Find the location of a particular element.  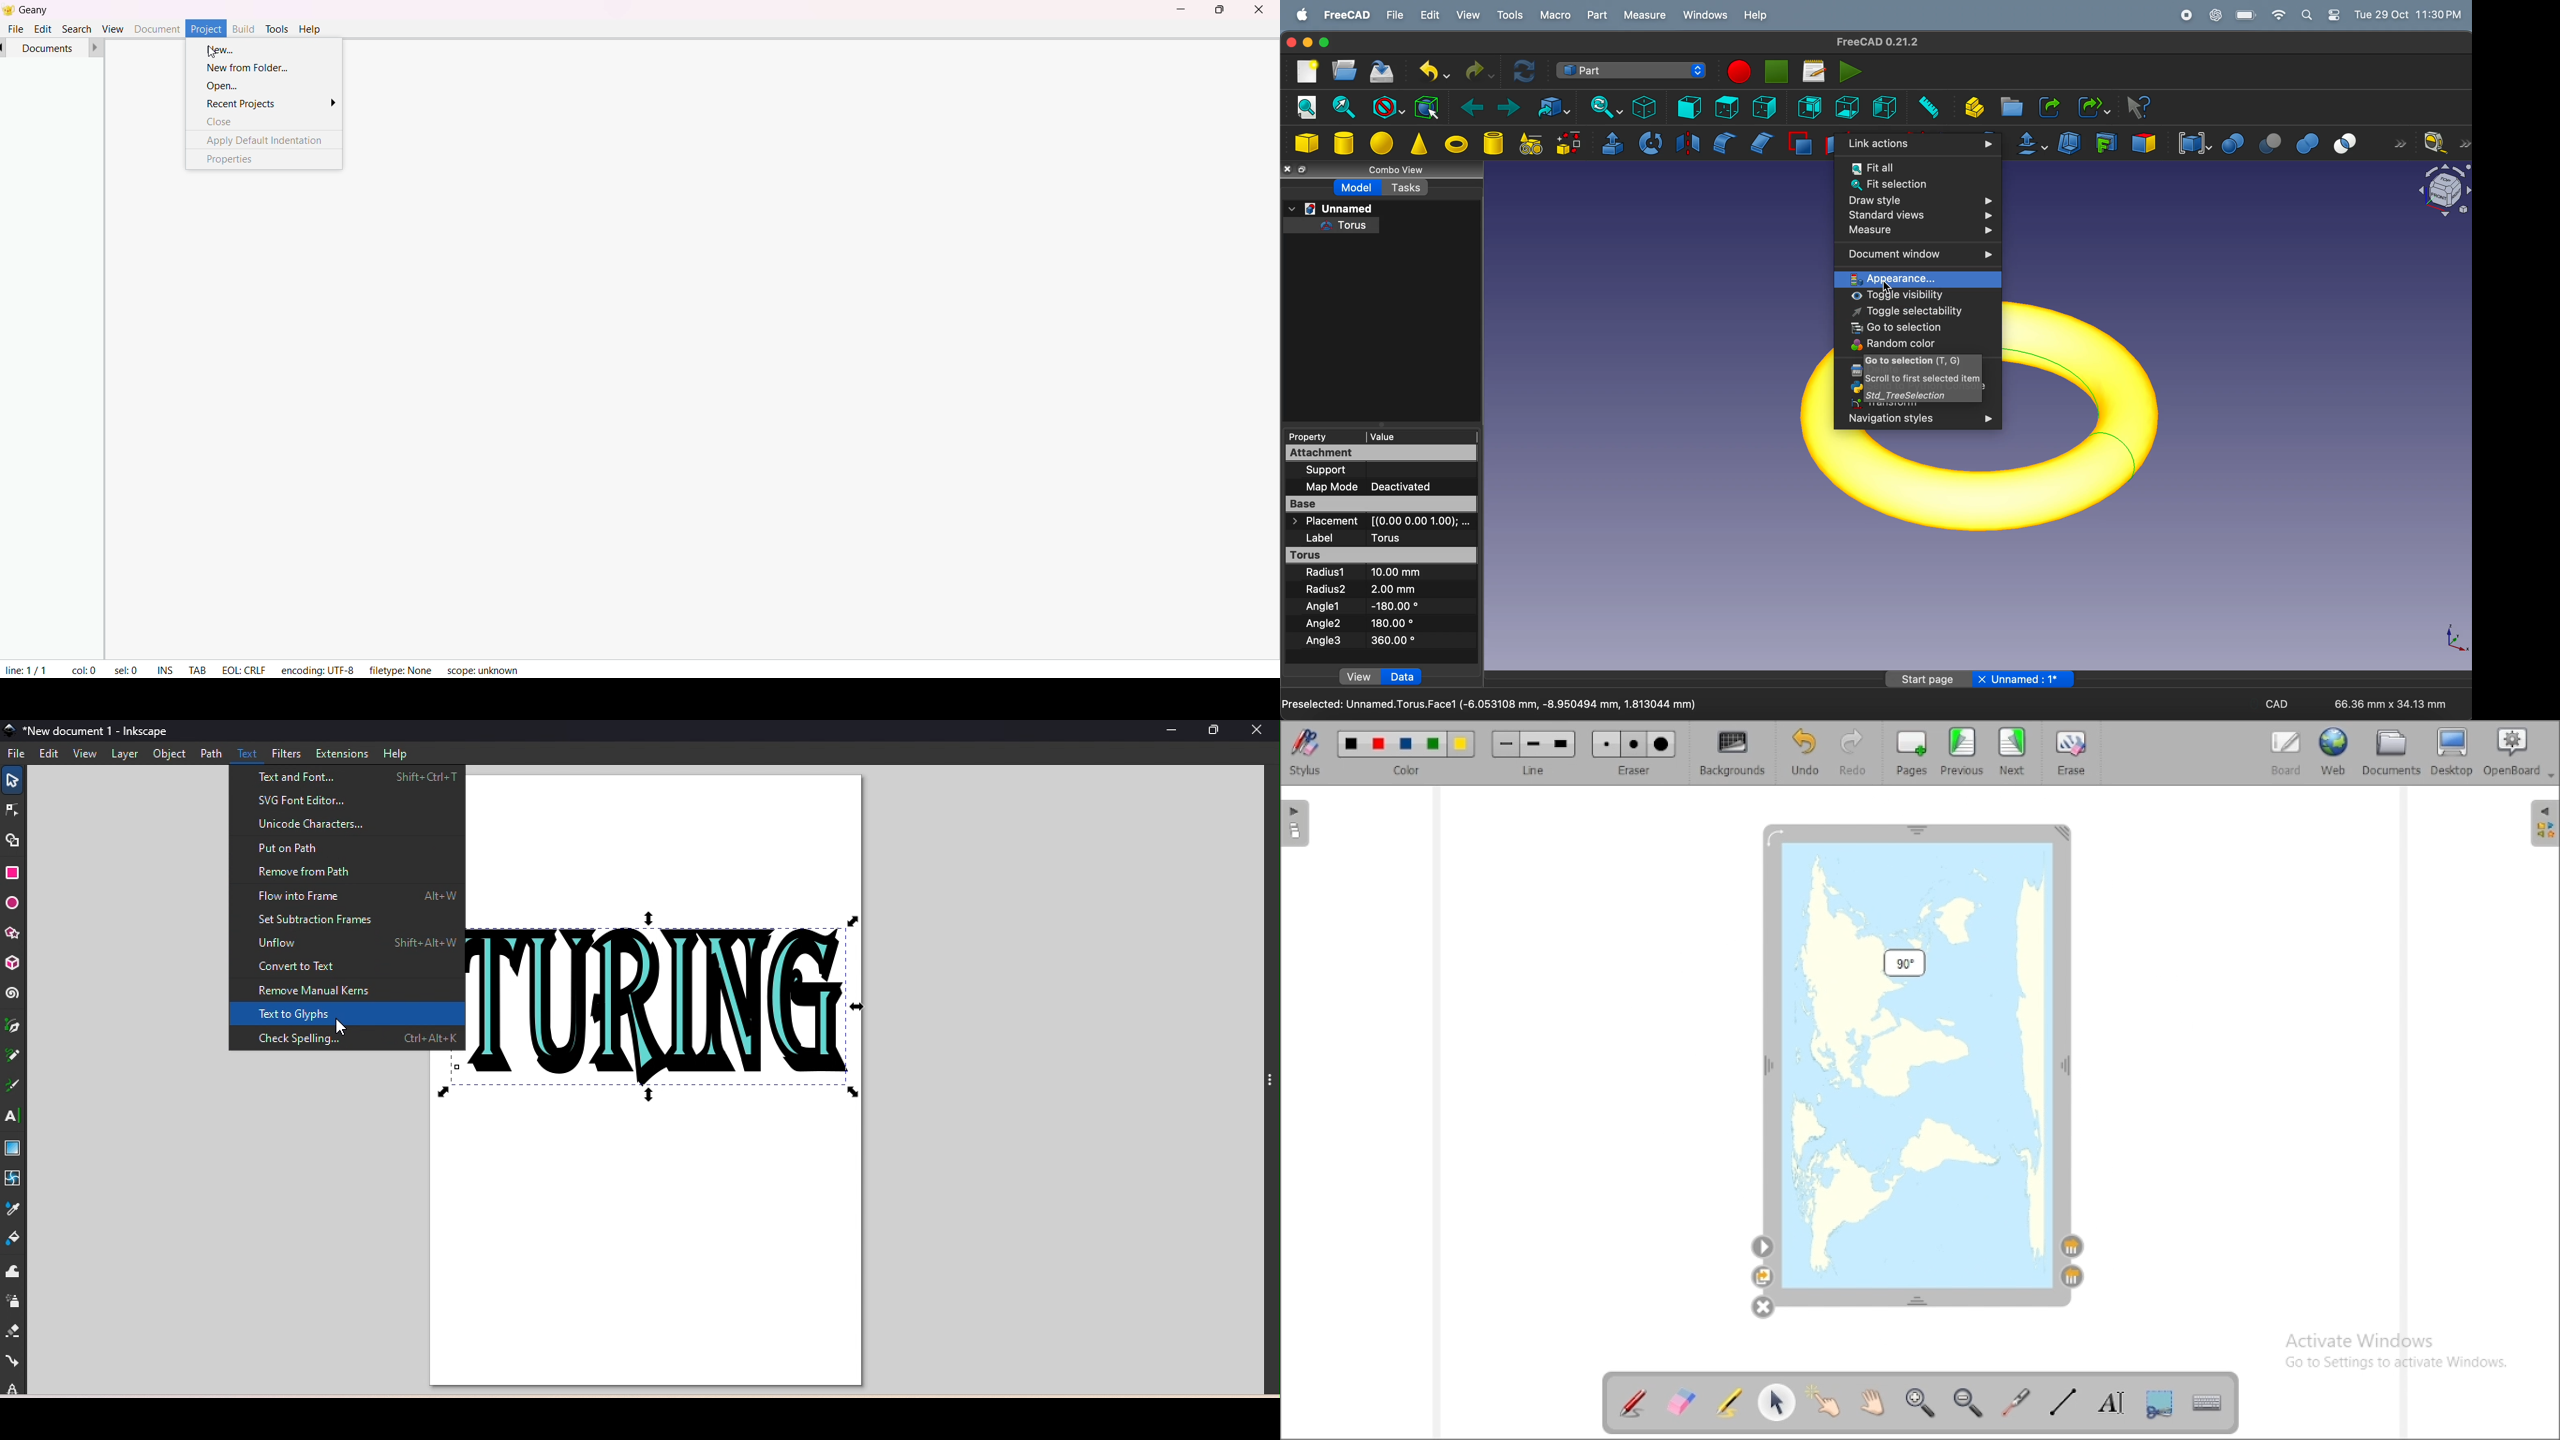

link actions is located at coordinates (1917, 144).